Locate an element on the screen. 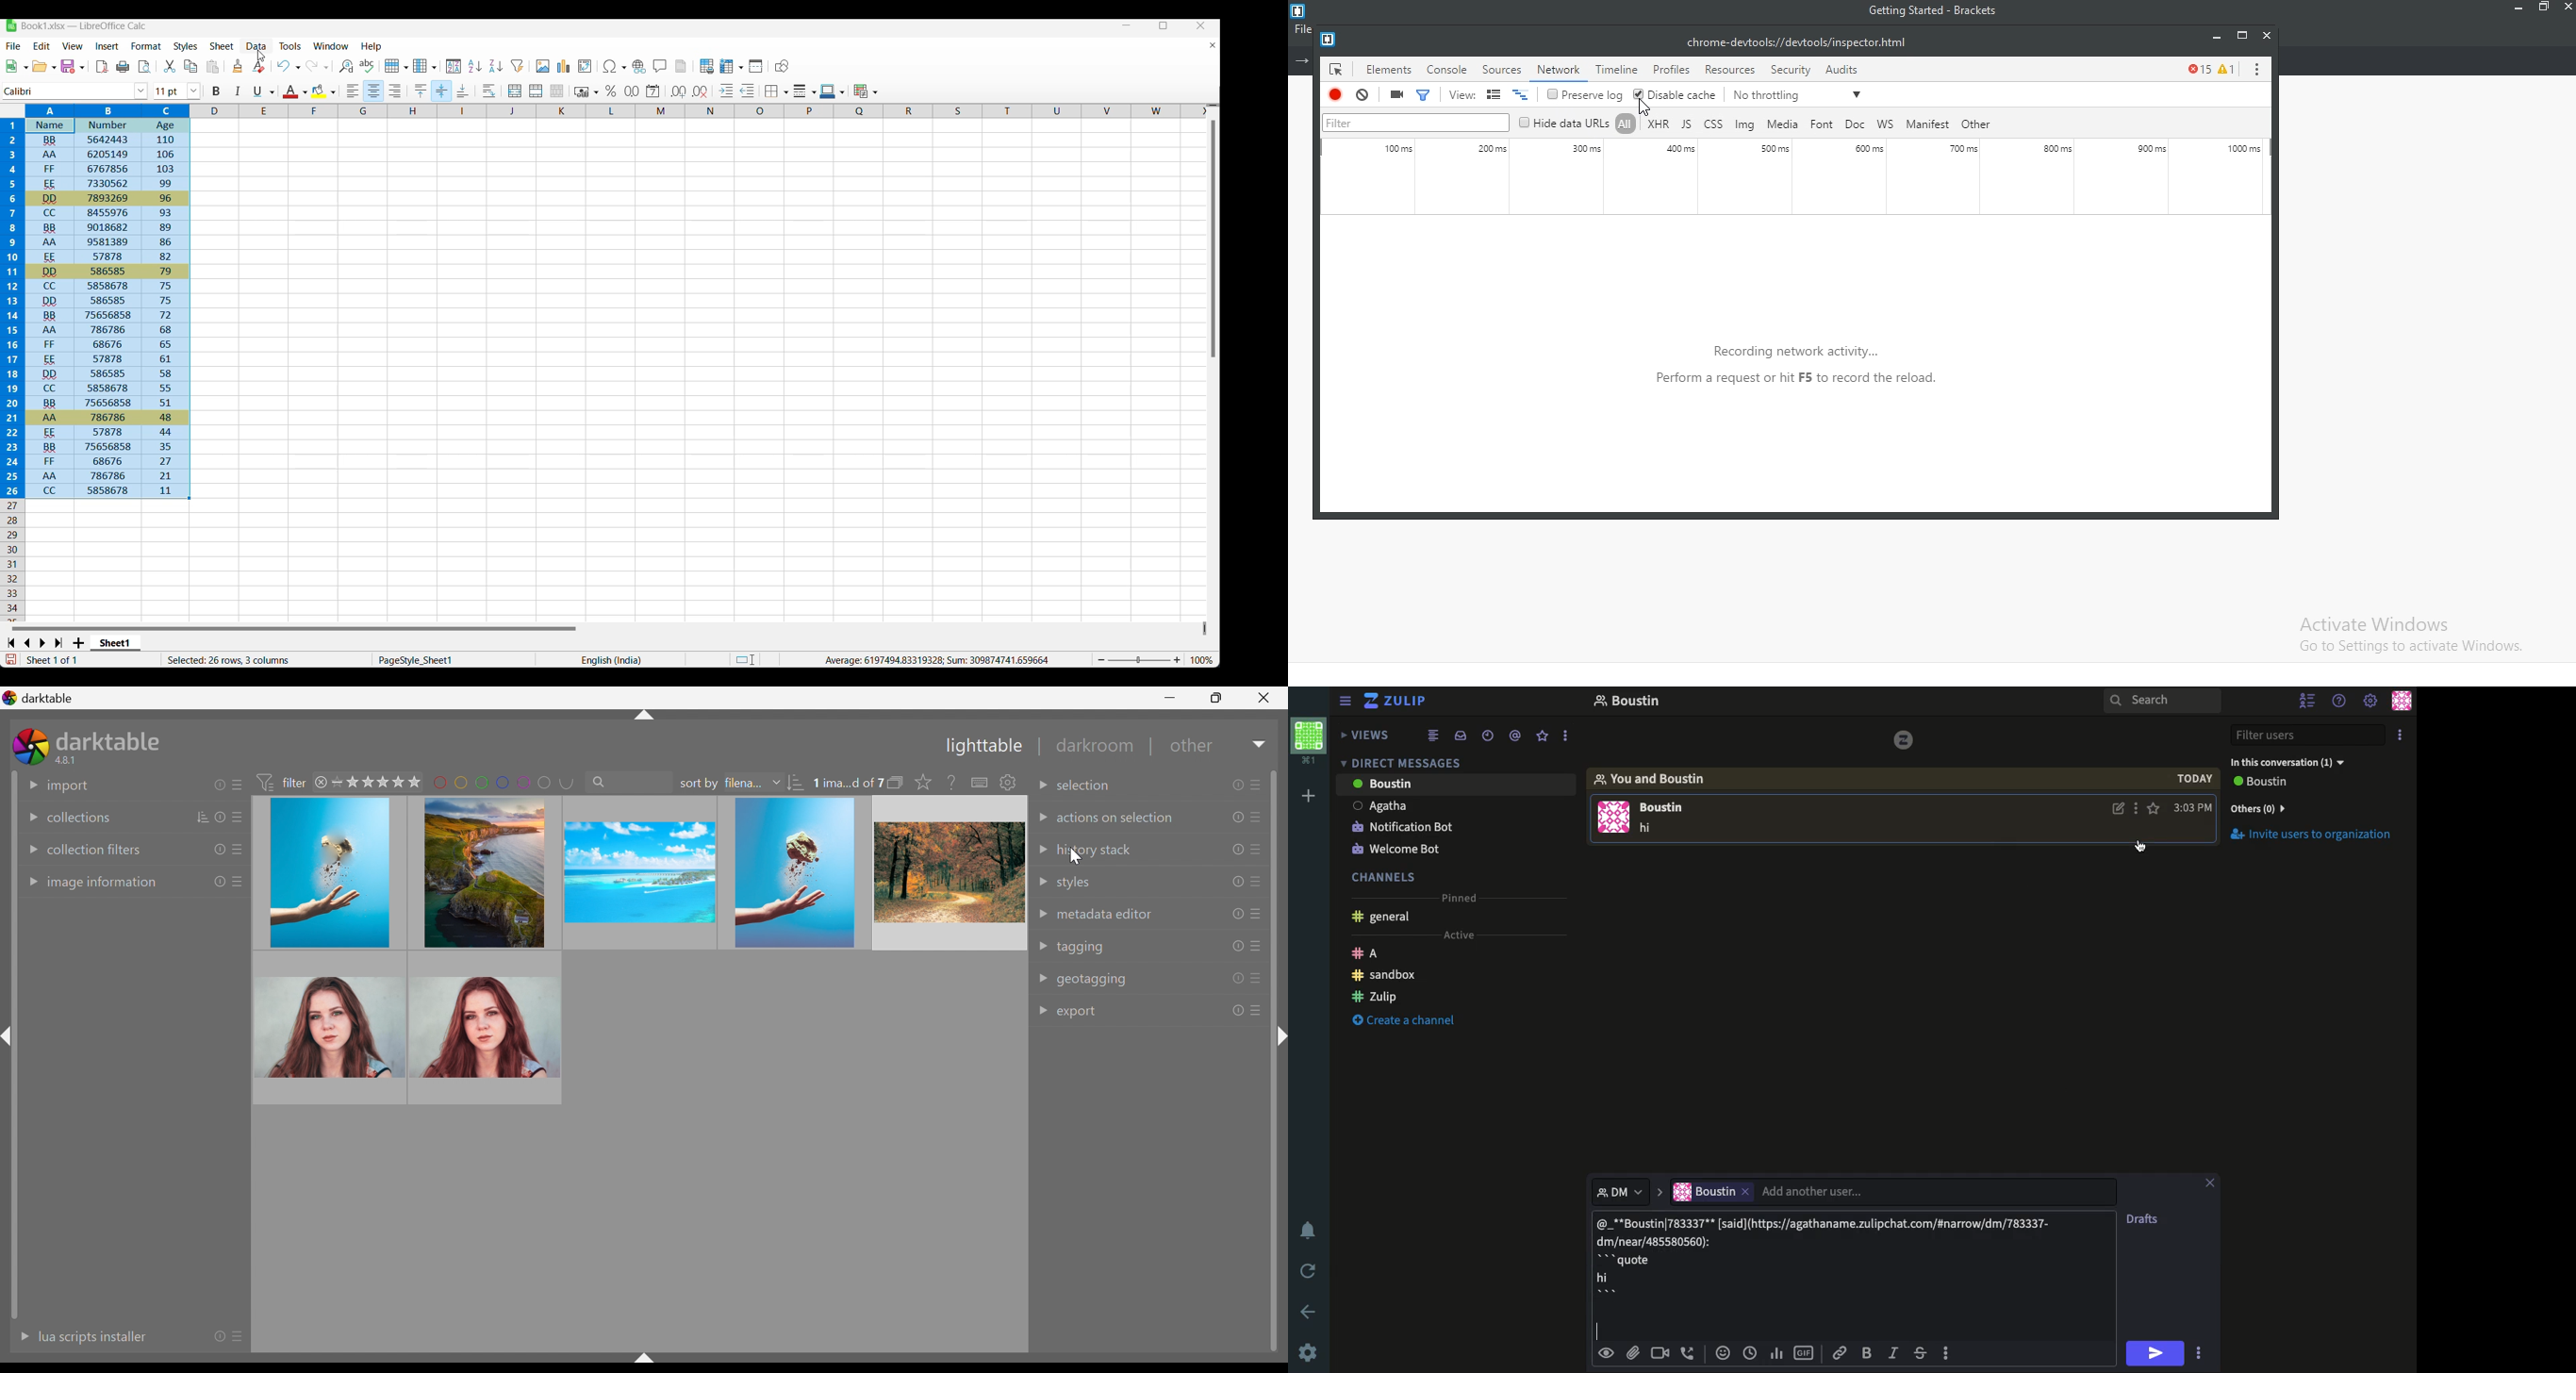  Options is located at coordinates (2199, 1352).